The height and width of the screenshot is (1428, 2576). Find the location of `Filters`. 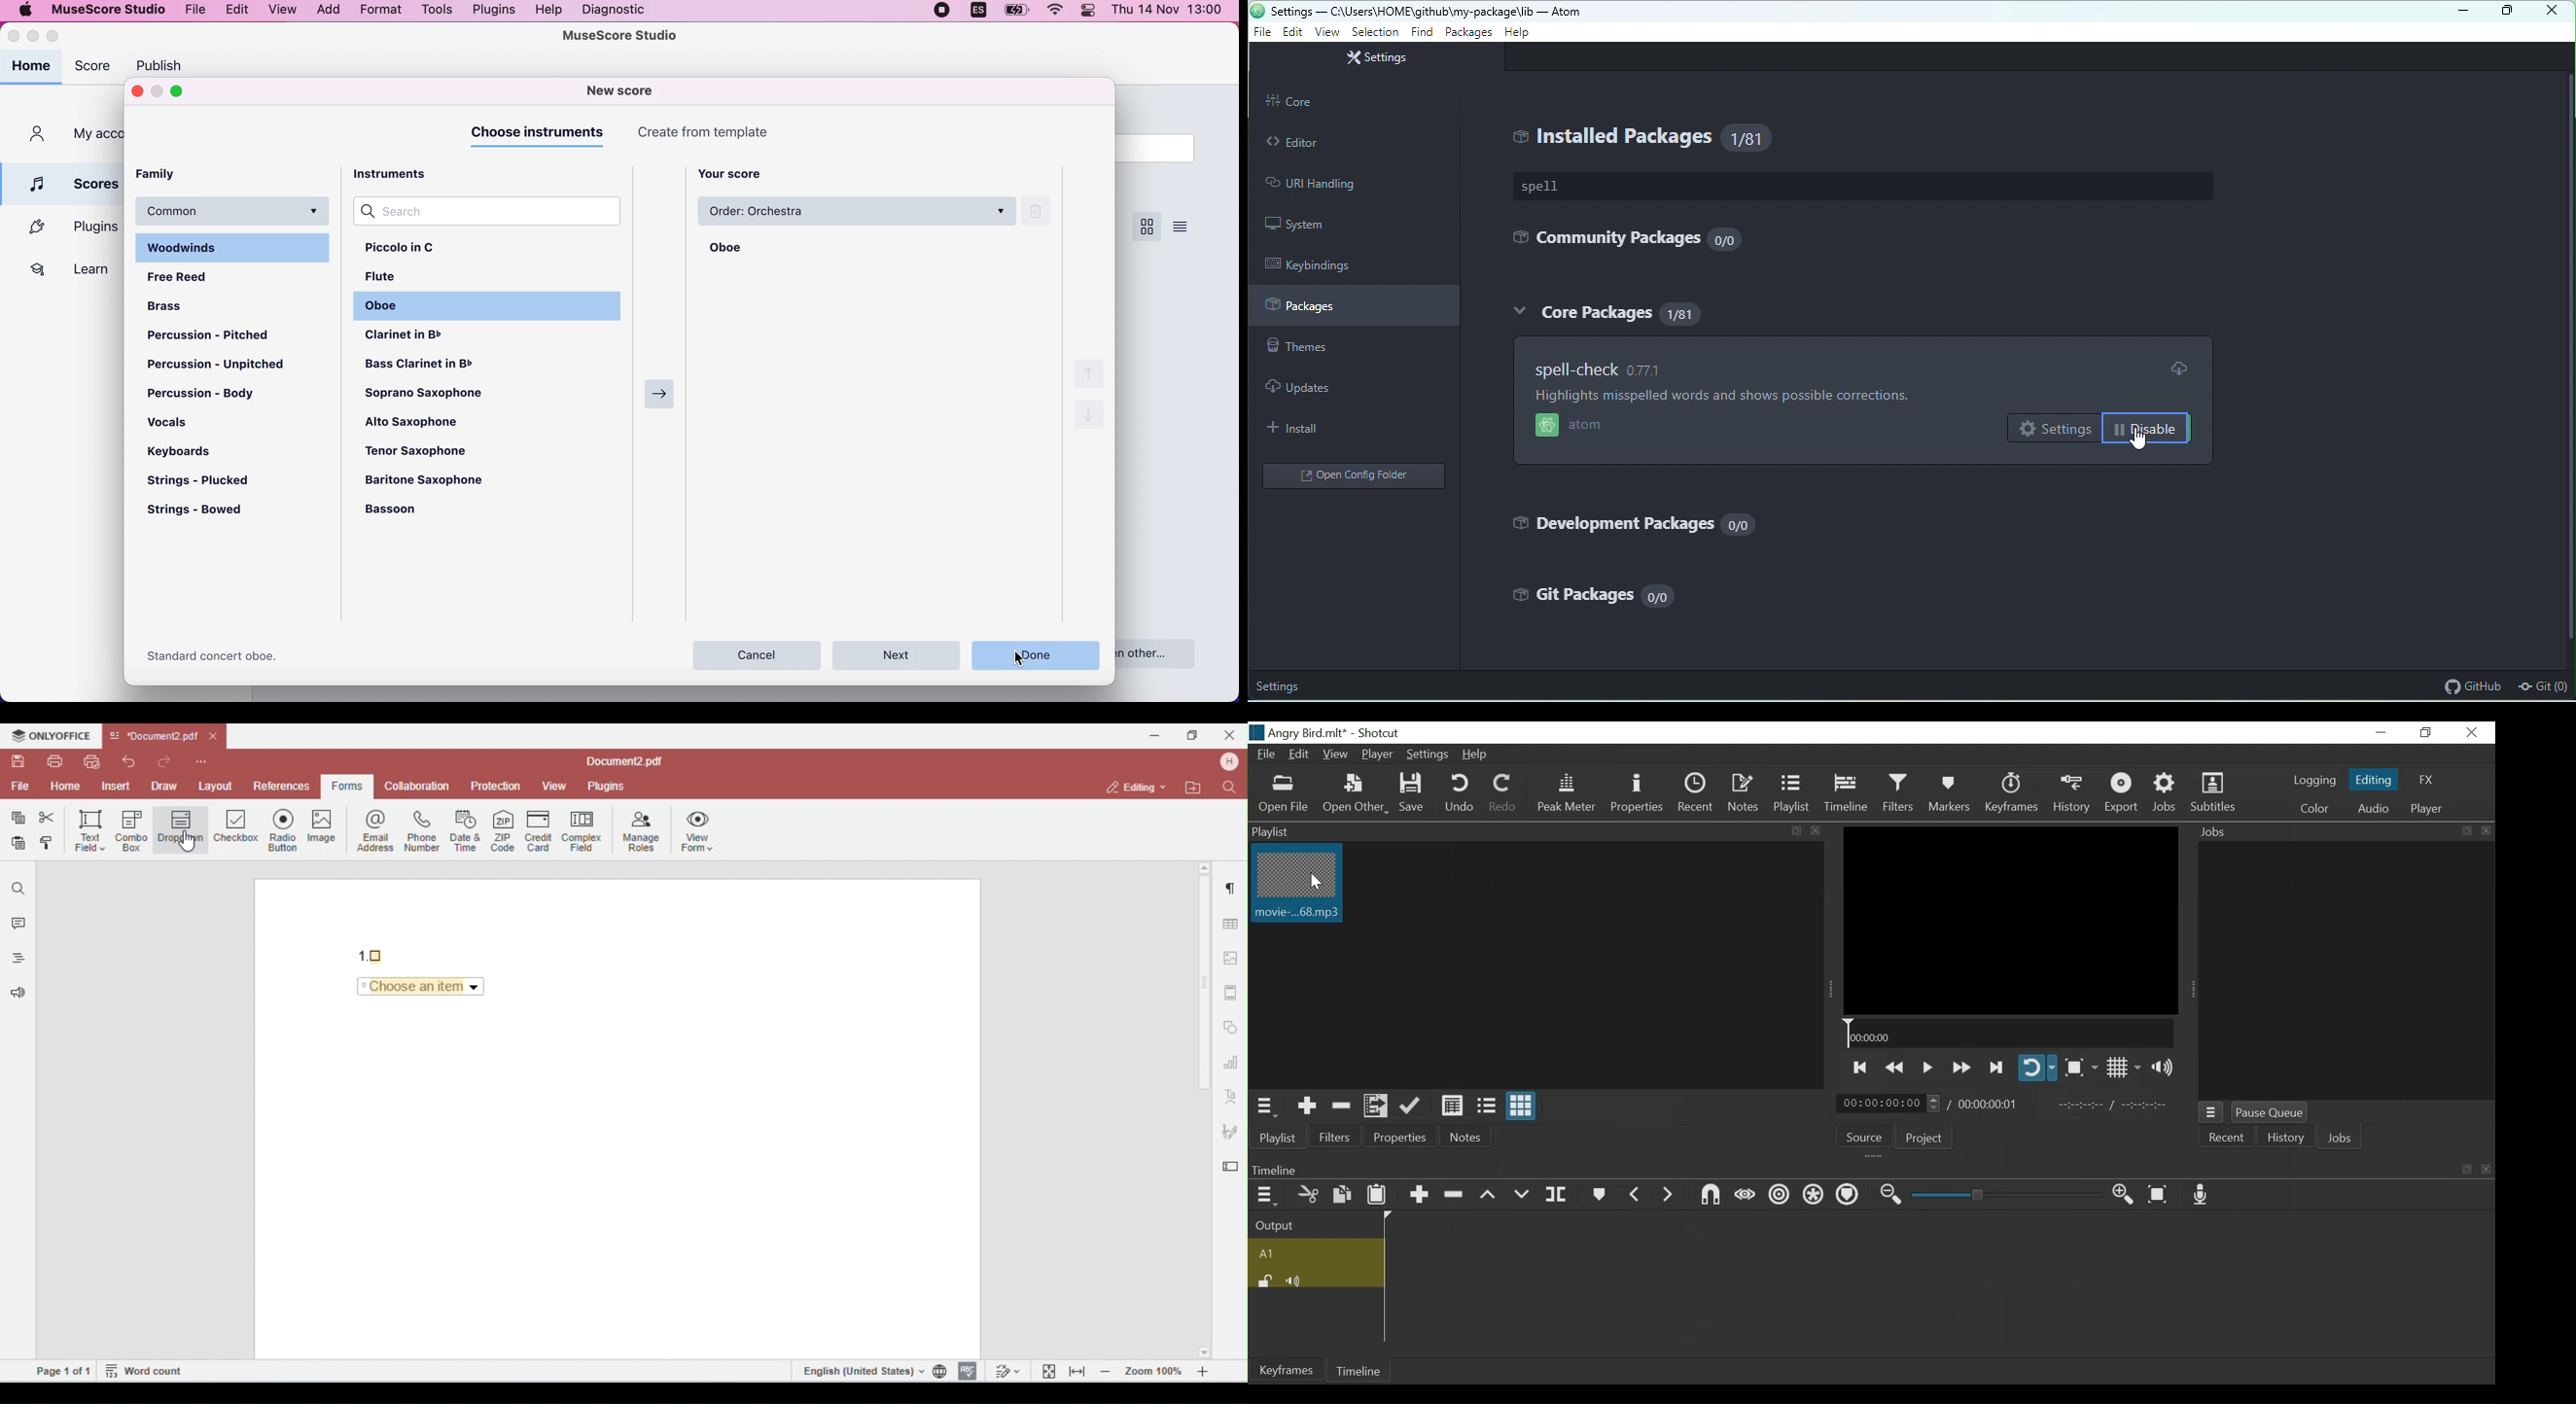

Filters is located at coordinates (1332, 1137).